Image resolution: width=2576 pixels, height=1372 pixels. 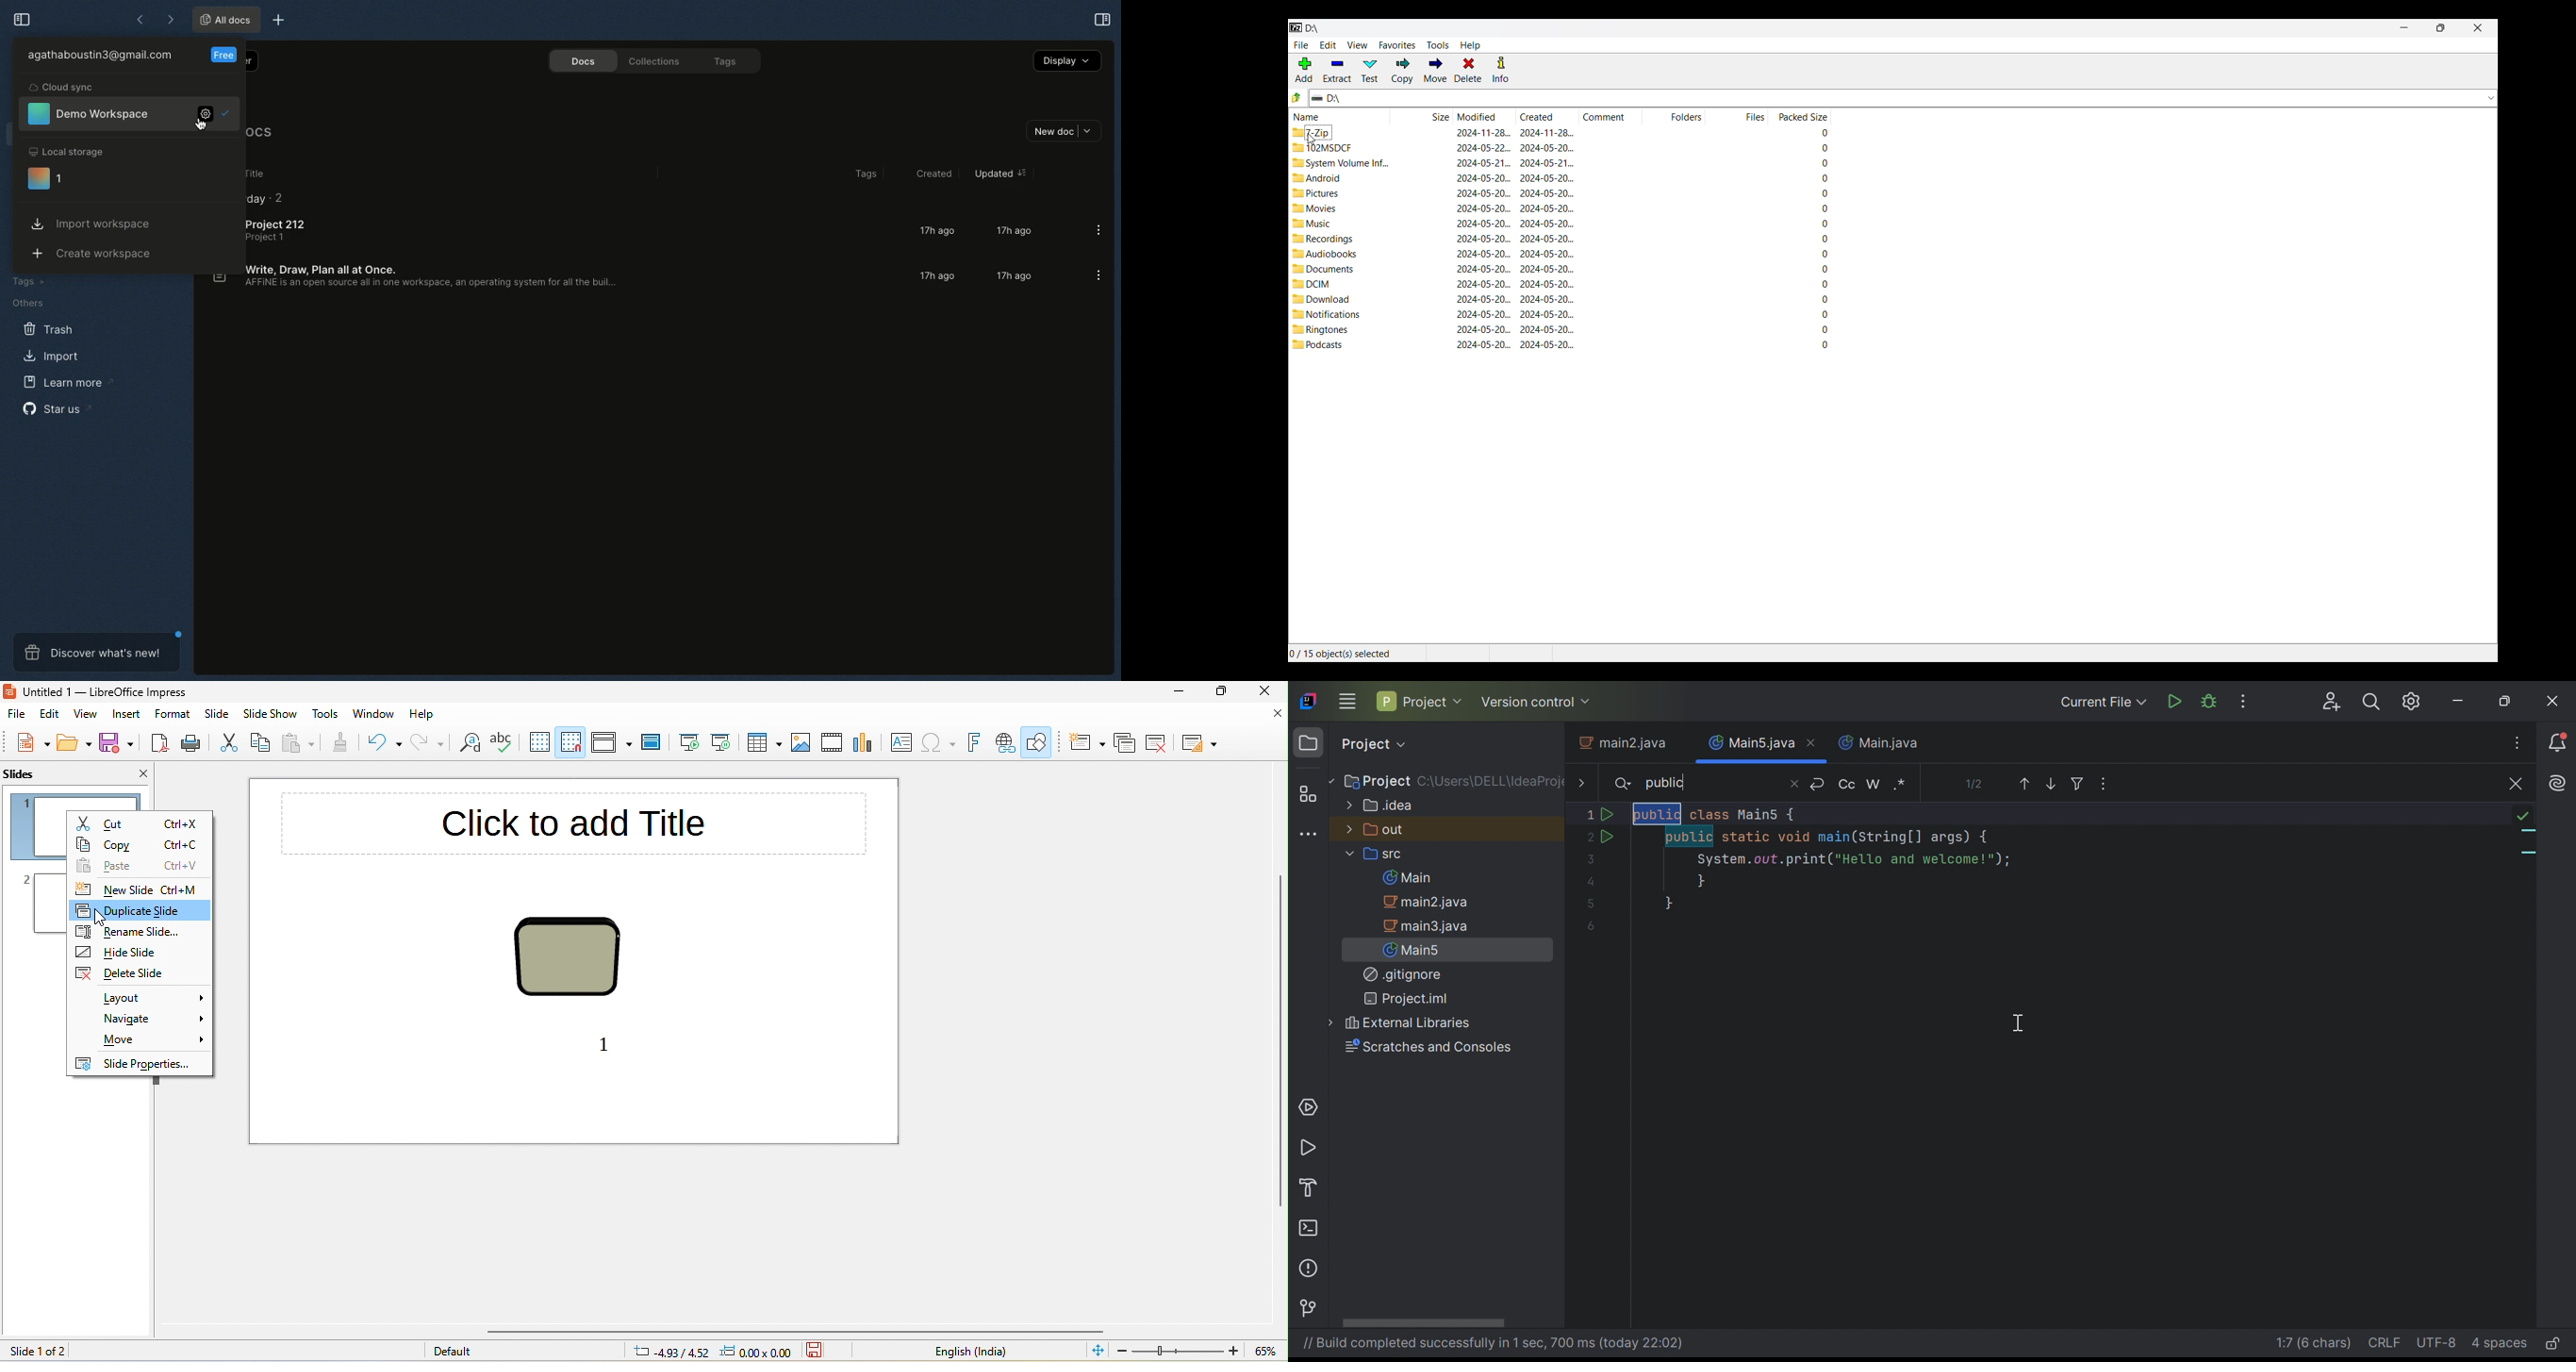 I want to click on created date & time, so click(x=1546, y=132).